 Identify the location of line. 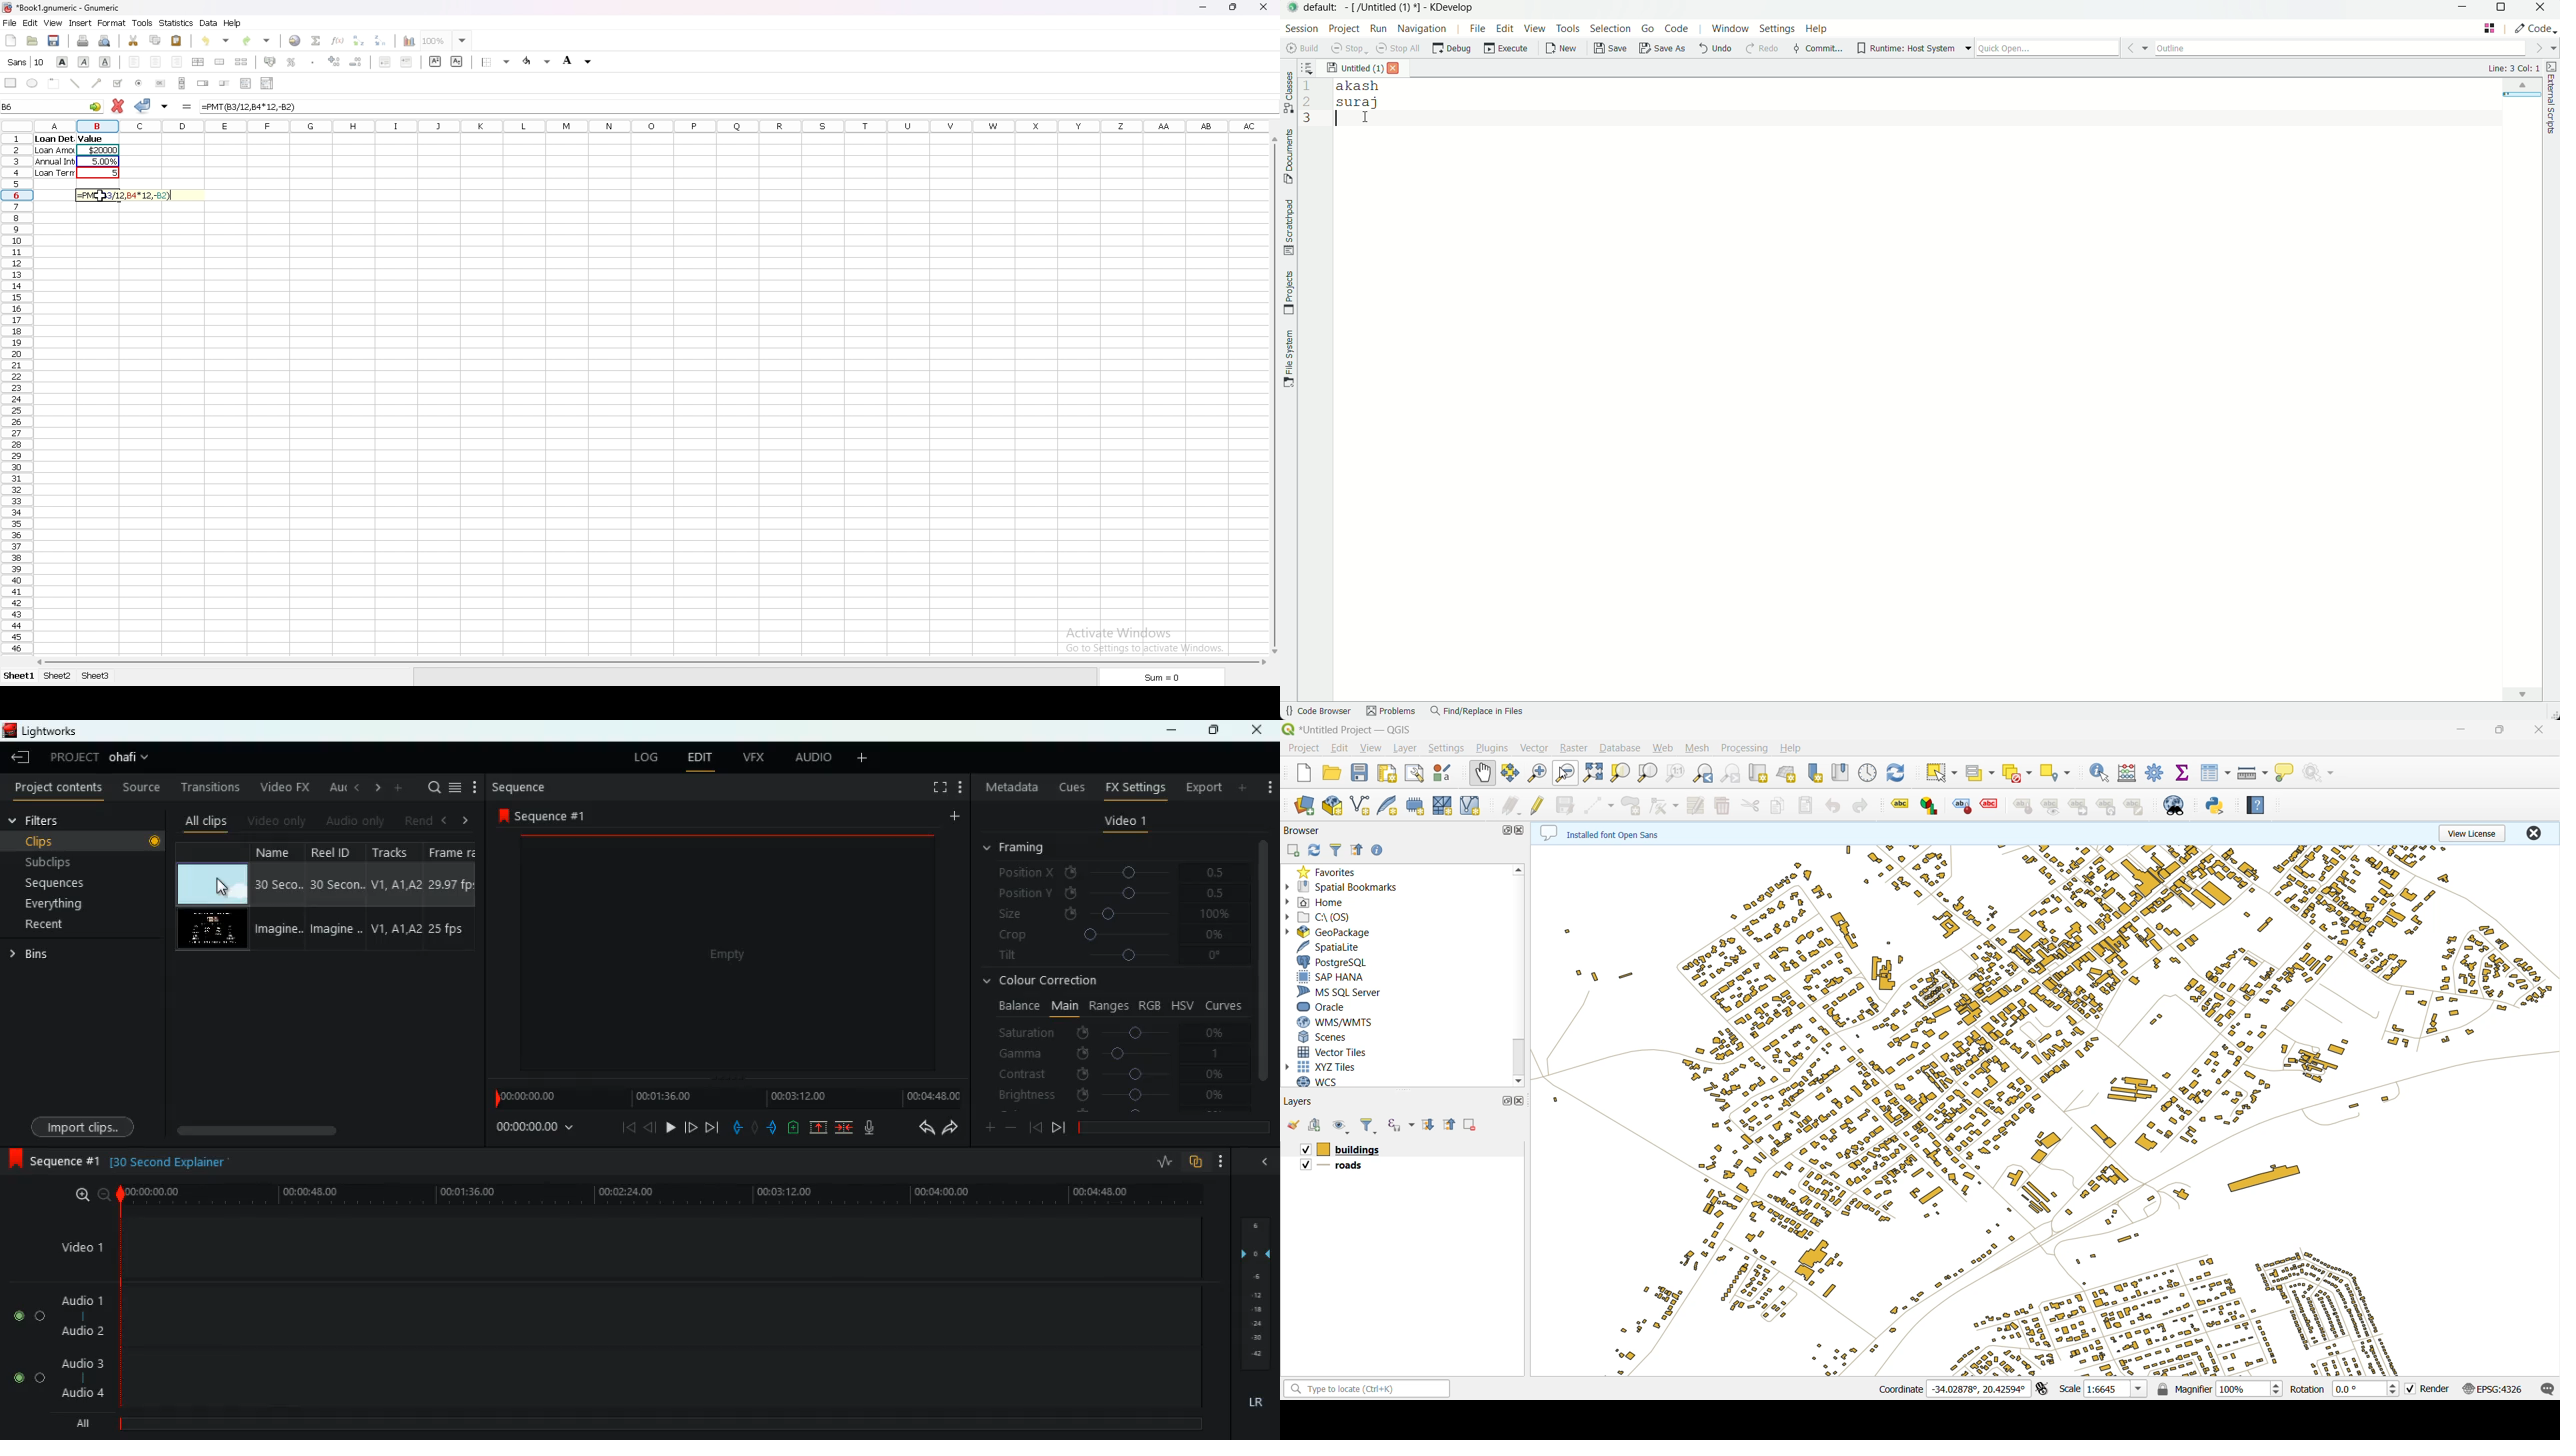
(75, 84).